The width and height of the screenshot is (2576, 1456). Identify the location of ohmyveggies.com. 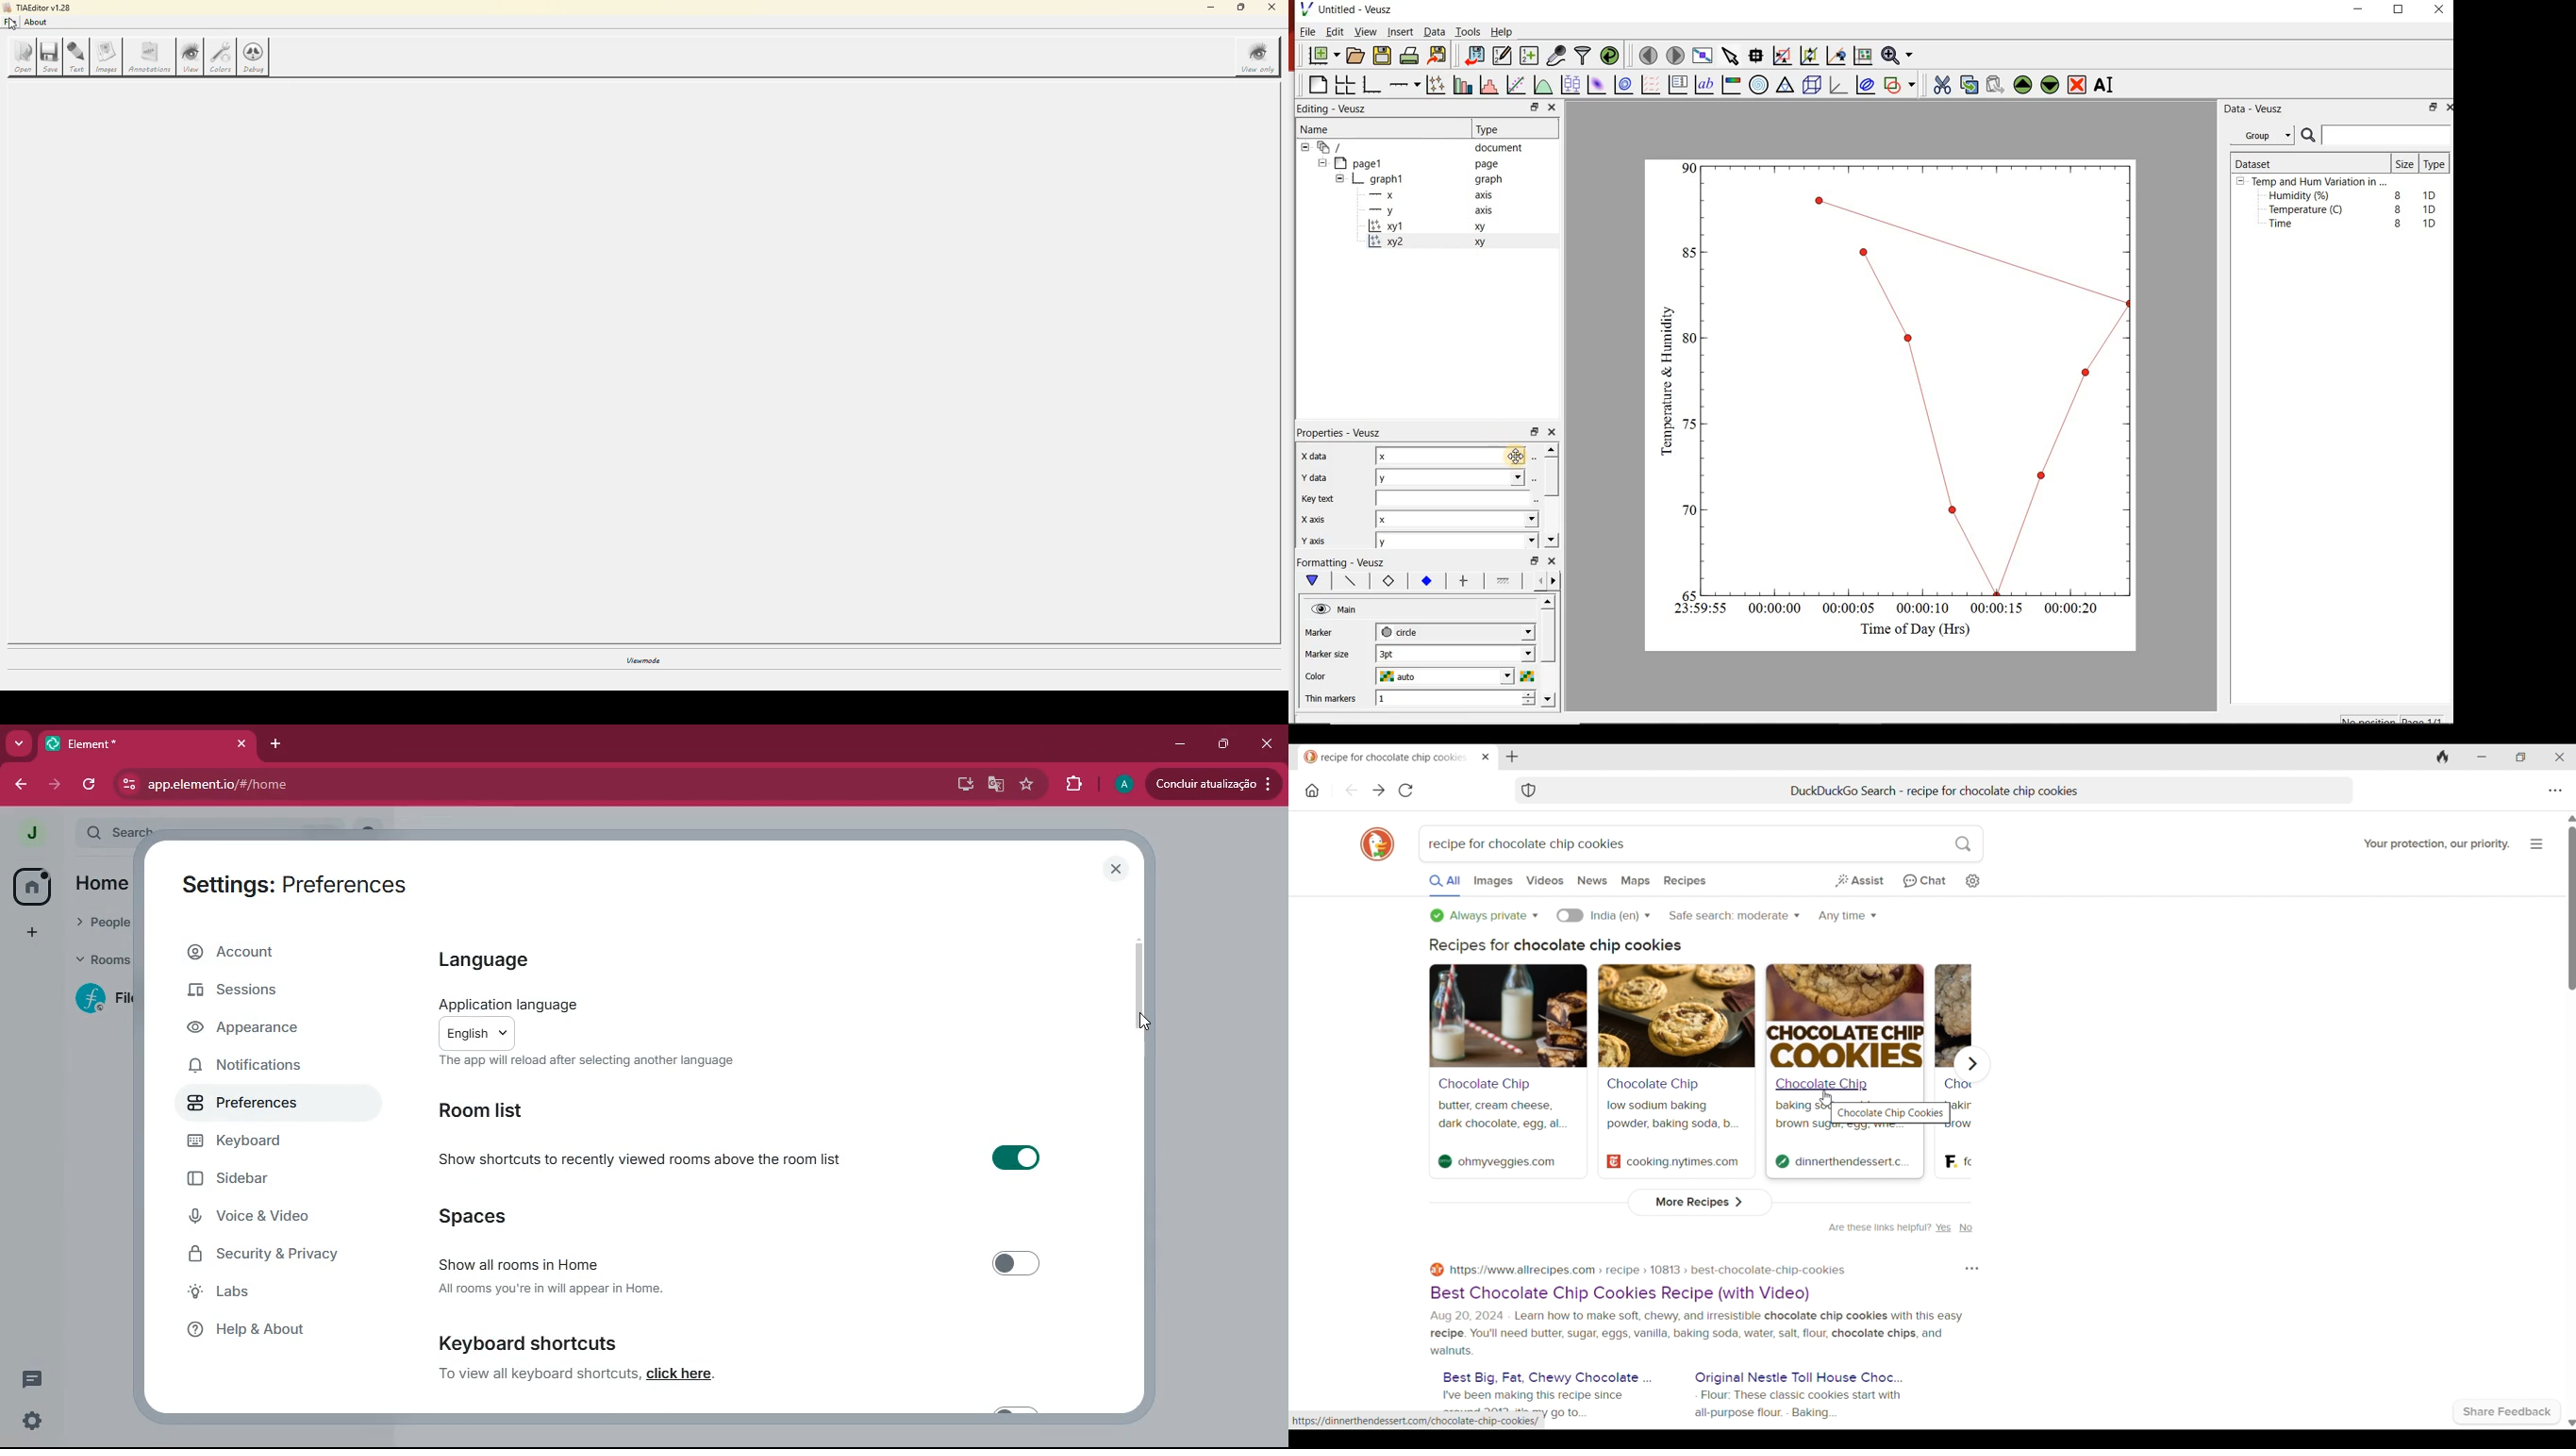
(1507, 1163).